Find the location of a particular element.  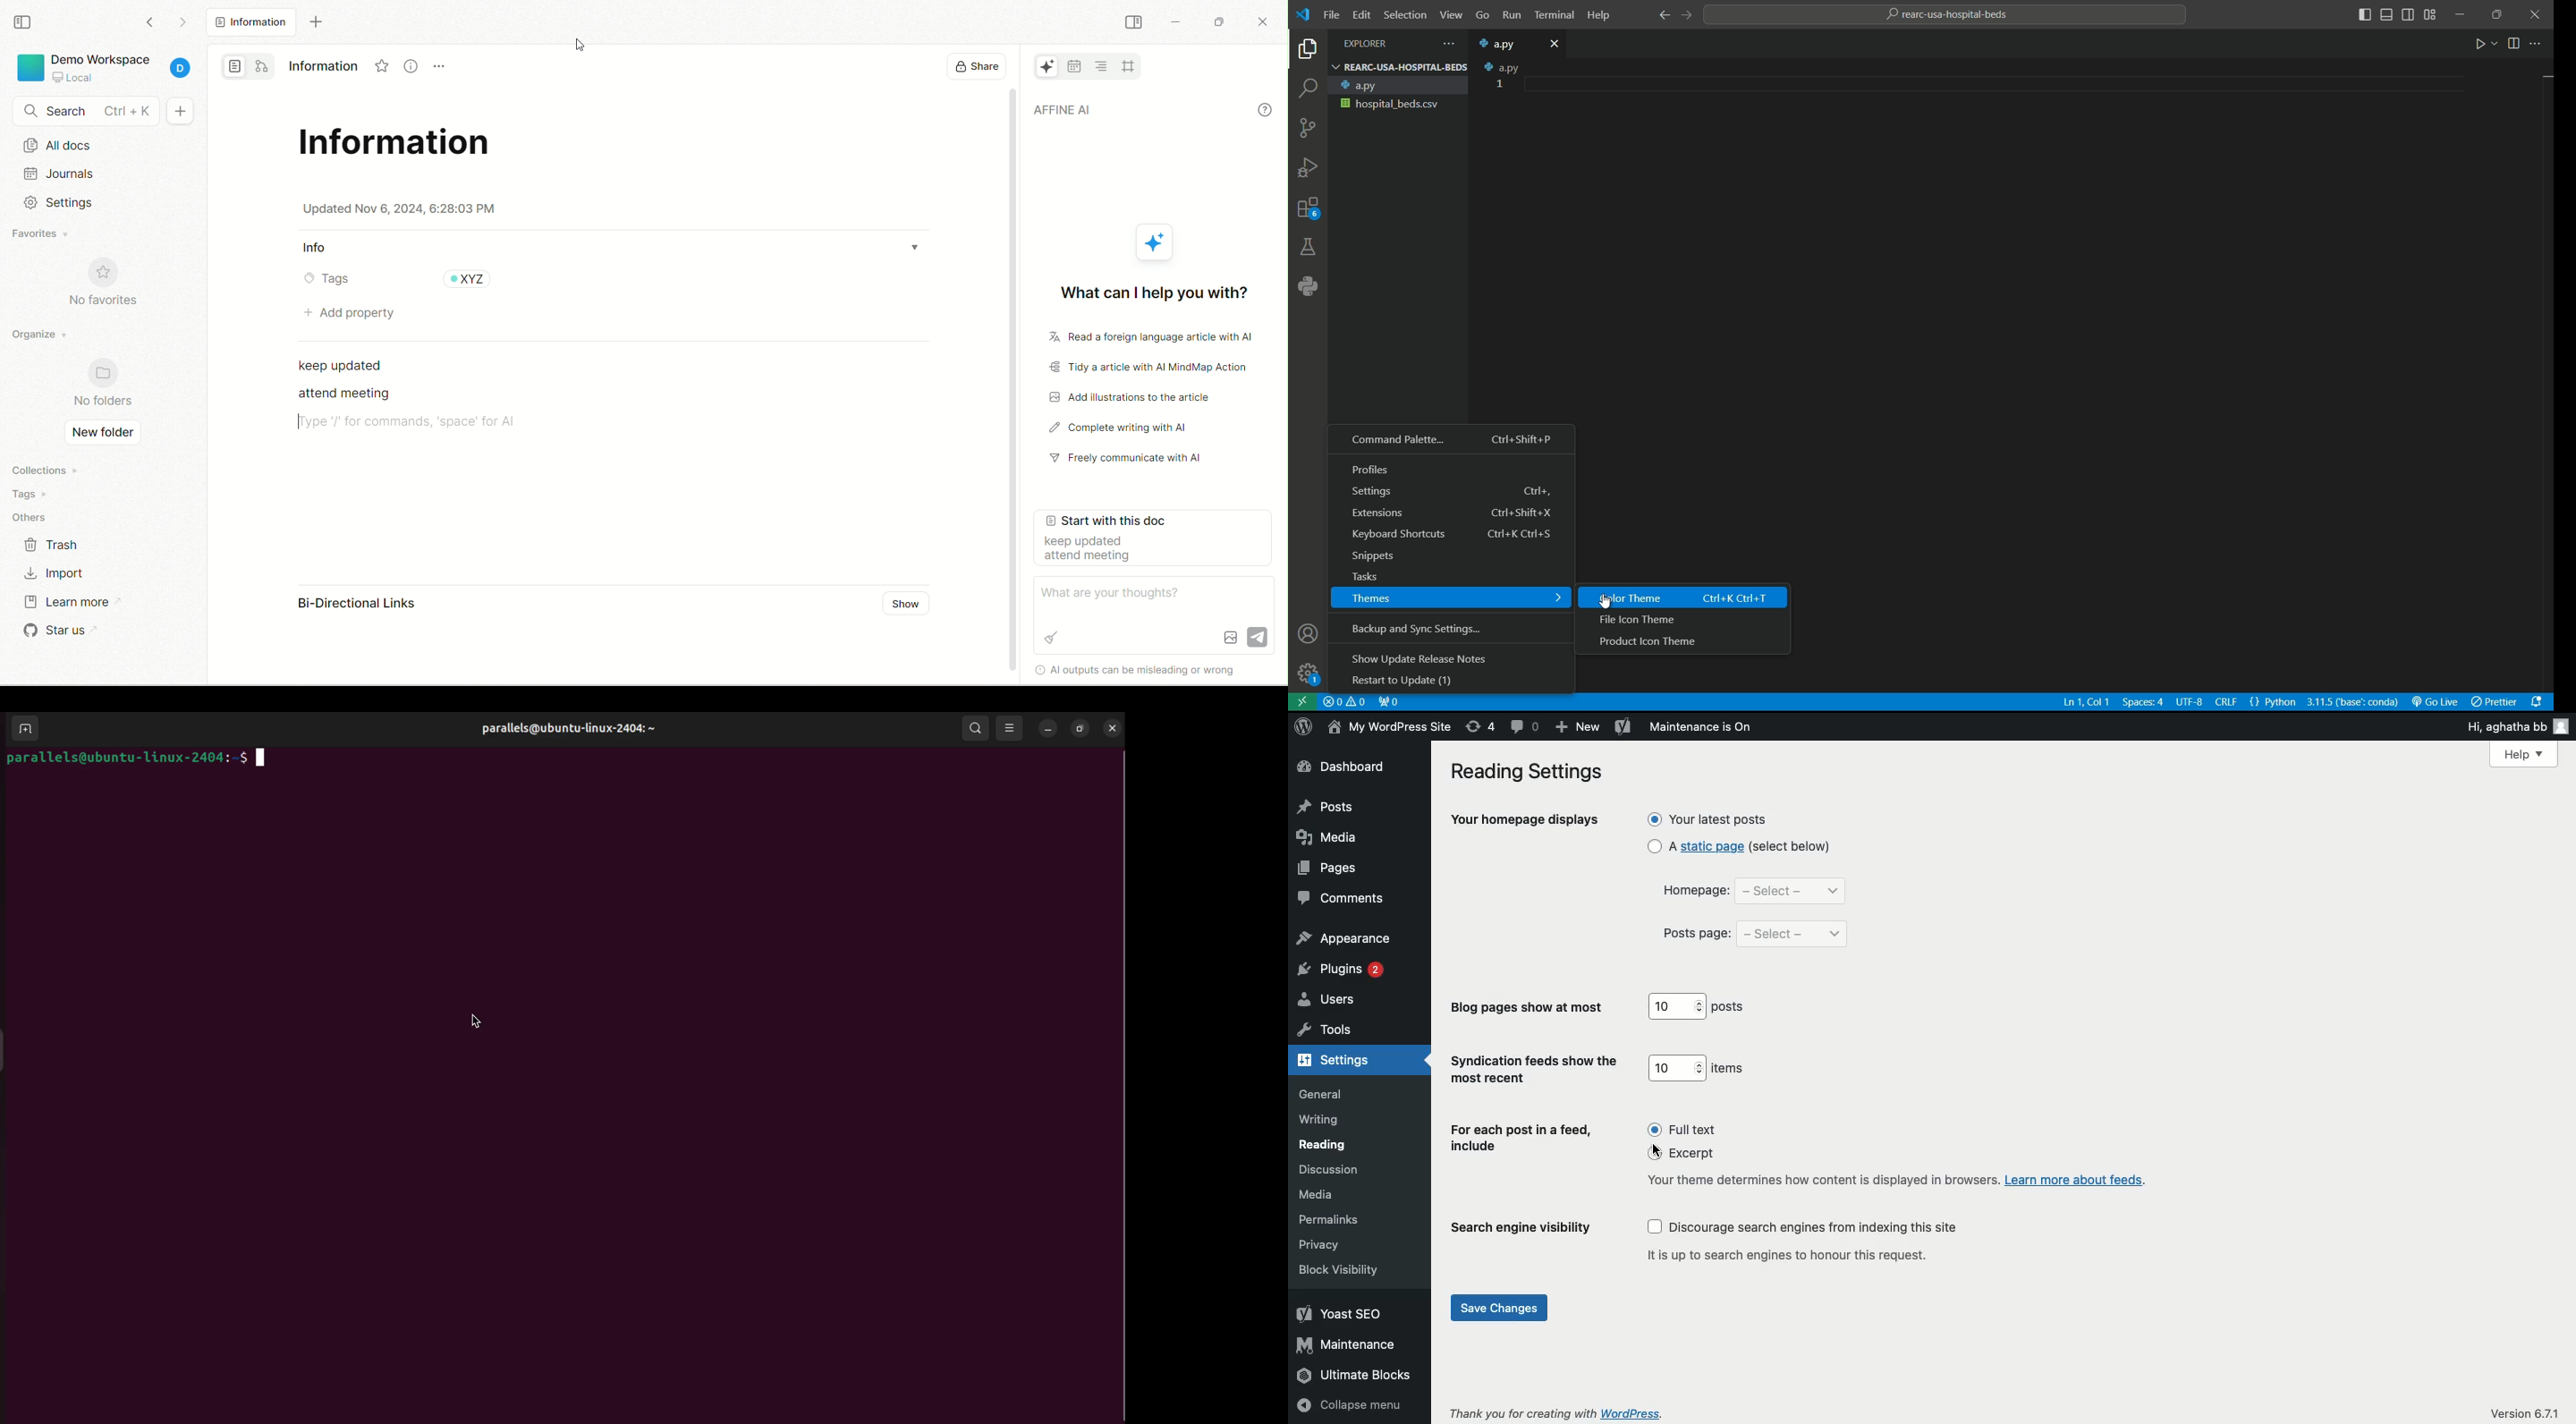

no folders is located at coordinates (101, 385).